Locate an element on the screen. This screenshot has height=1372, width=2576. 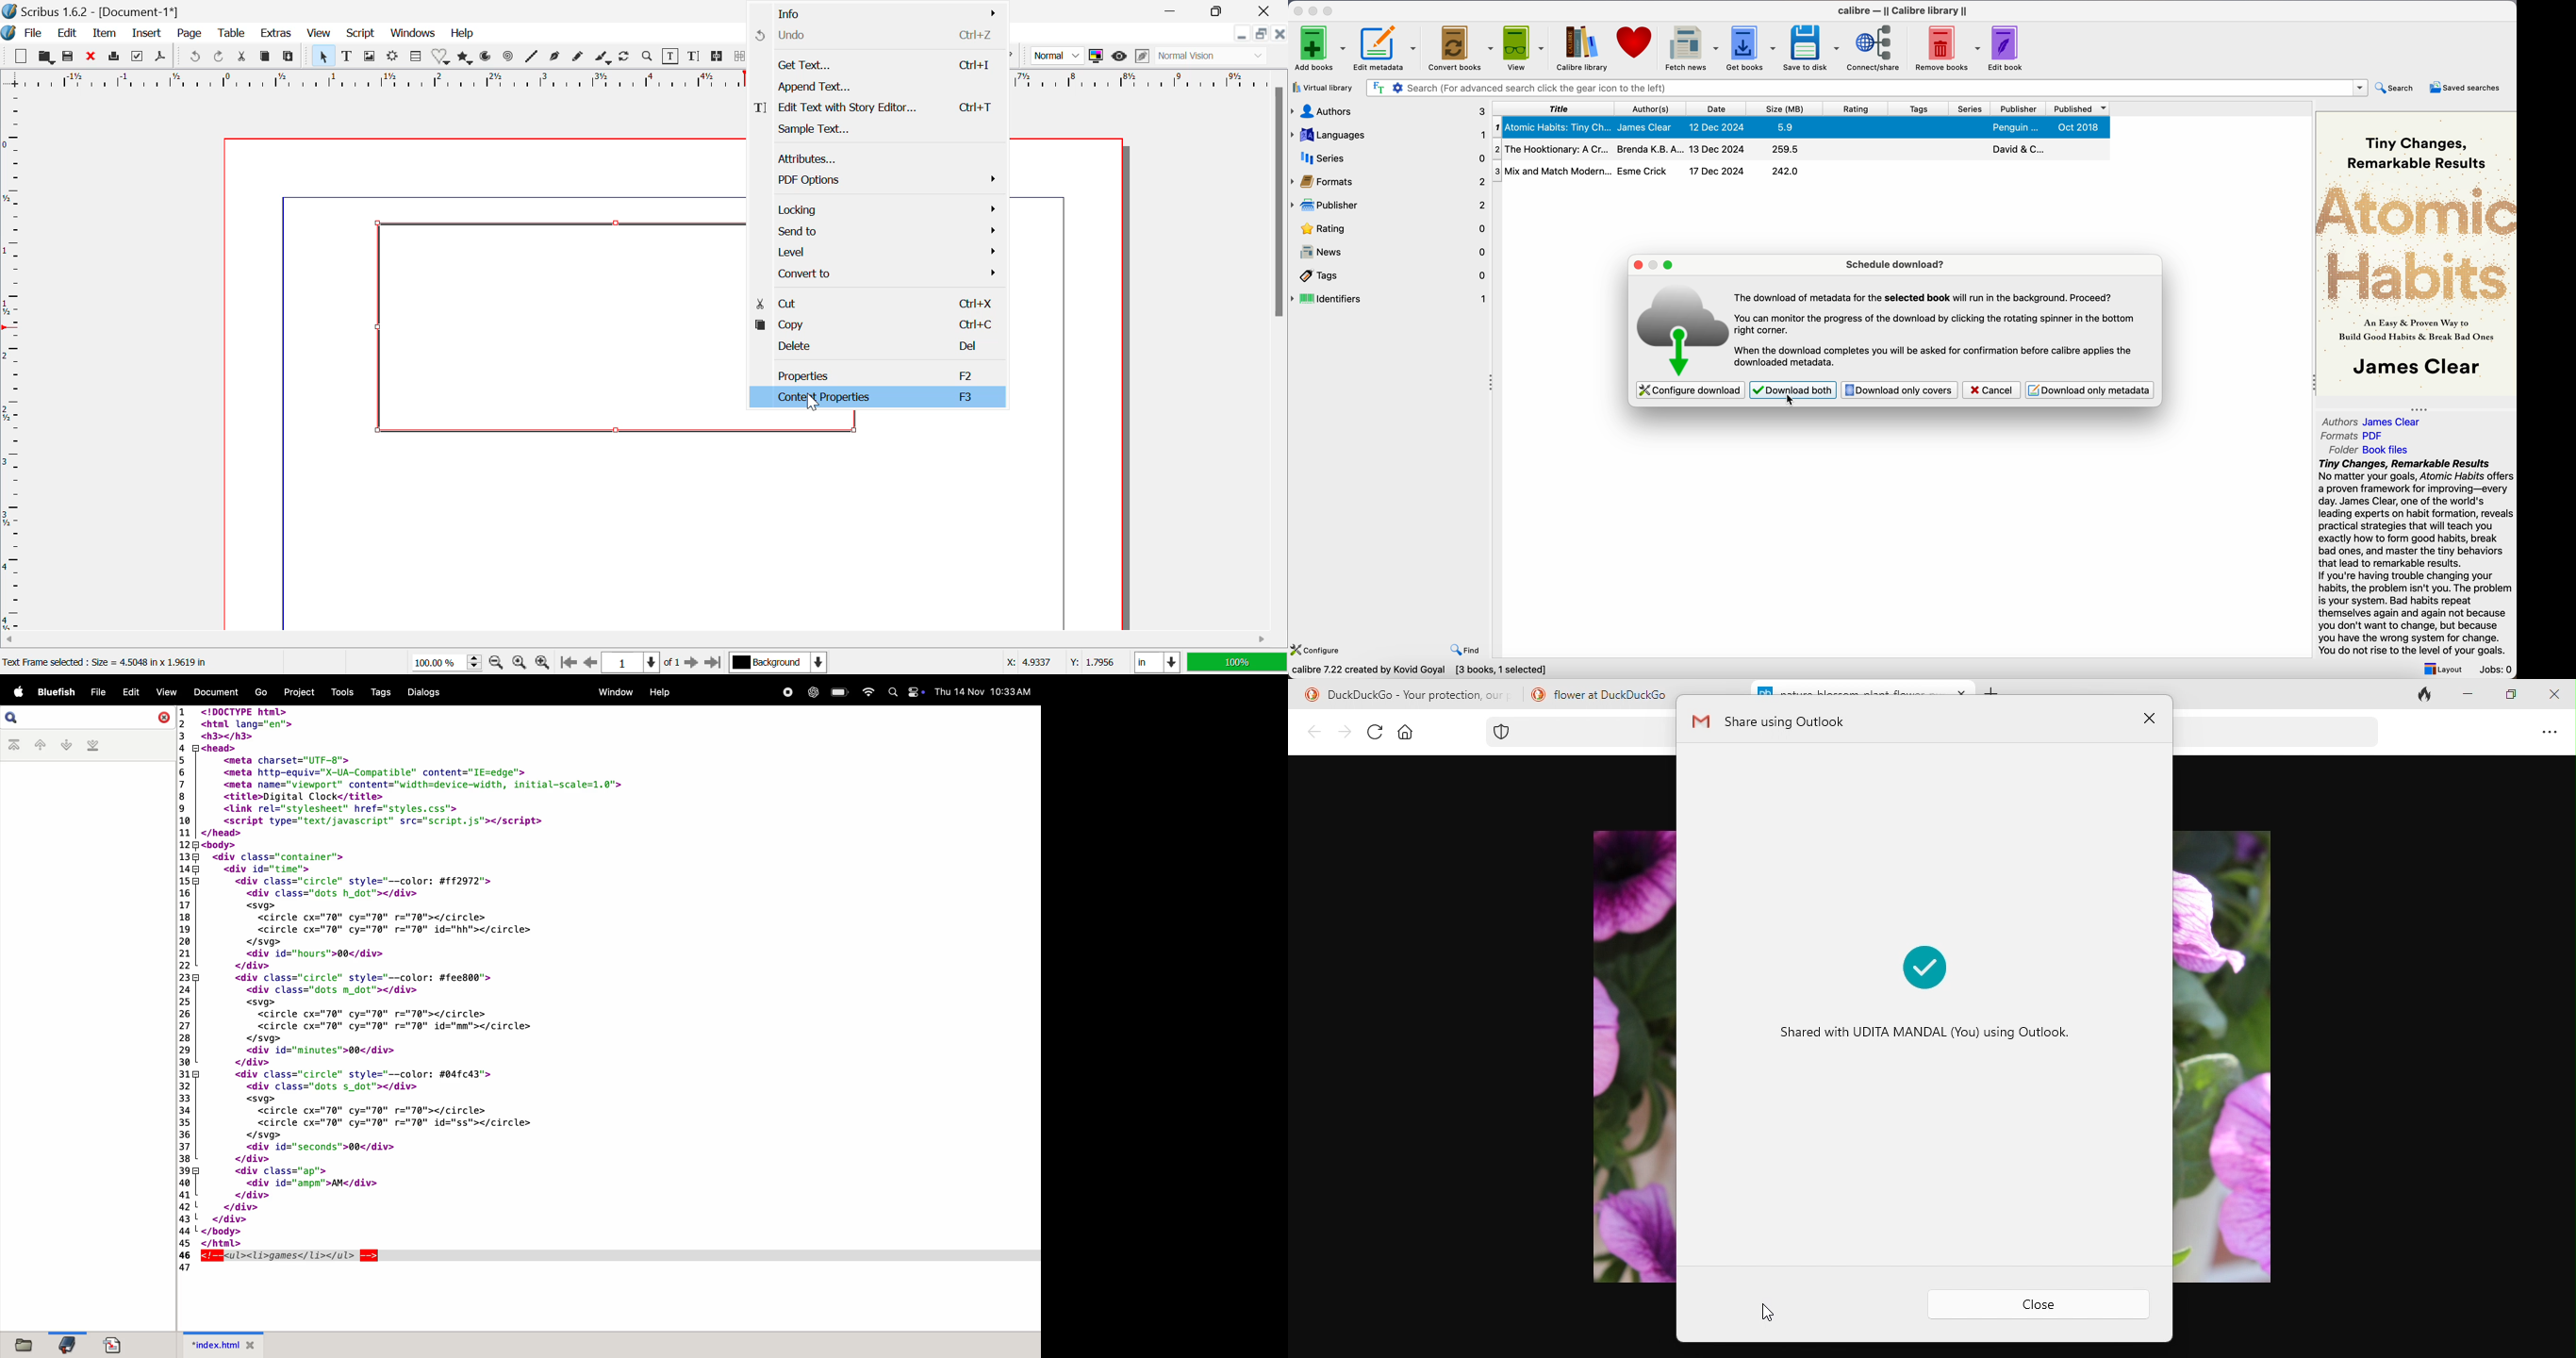
forward is located at coordinates (1342, 732).